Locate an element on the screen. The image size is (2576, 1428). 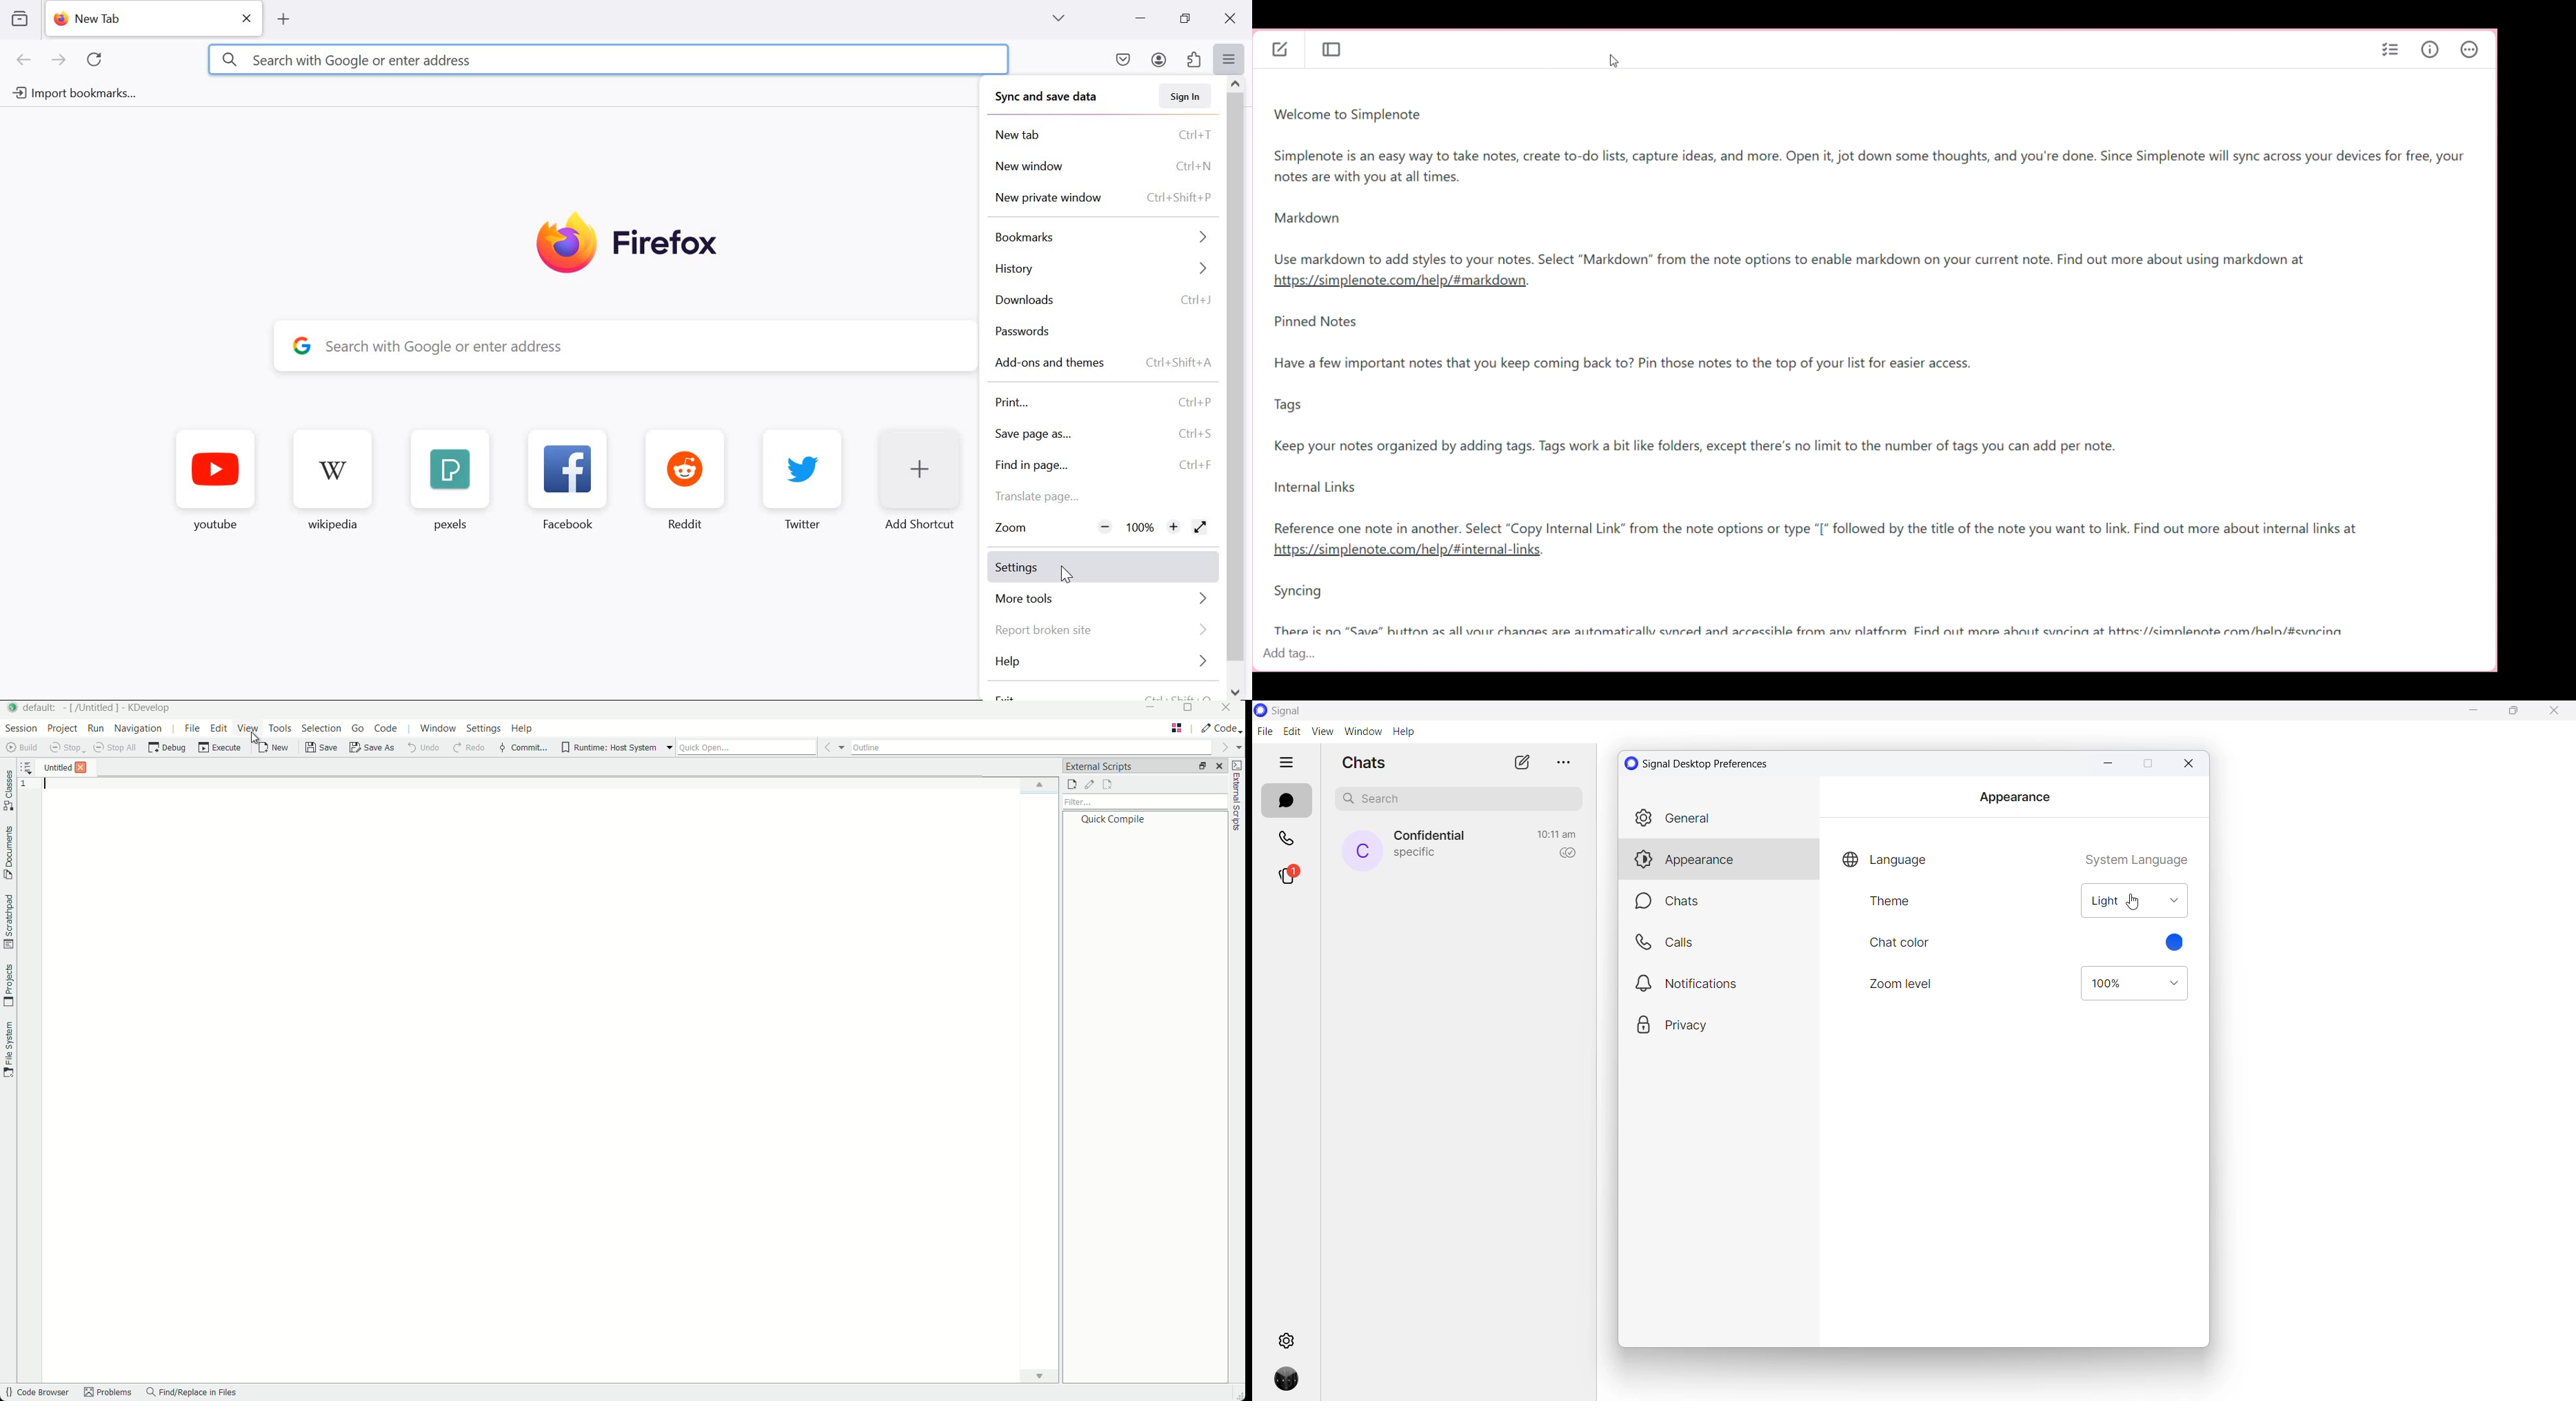
help is located at coordinates (1102, 660).